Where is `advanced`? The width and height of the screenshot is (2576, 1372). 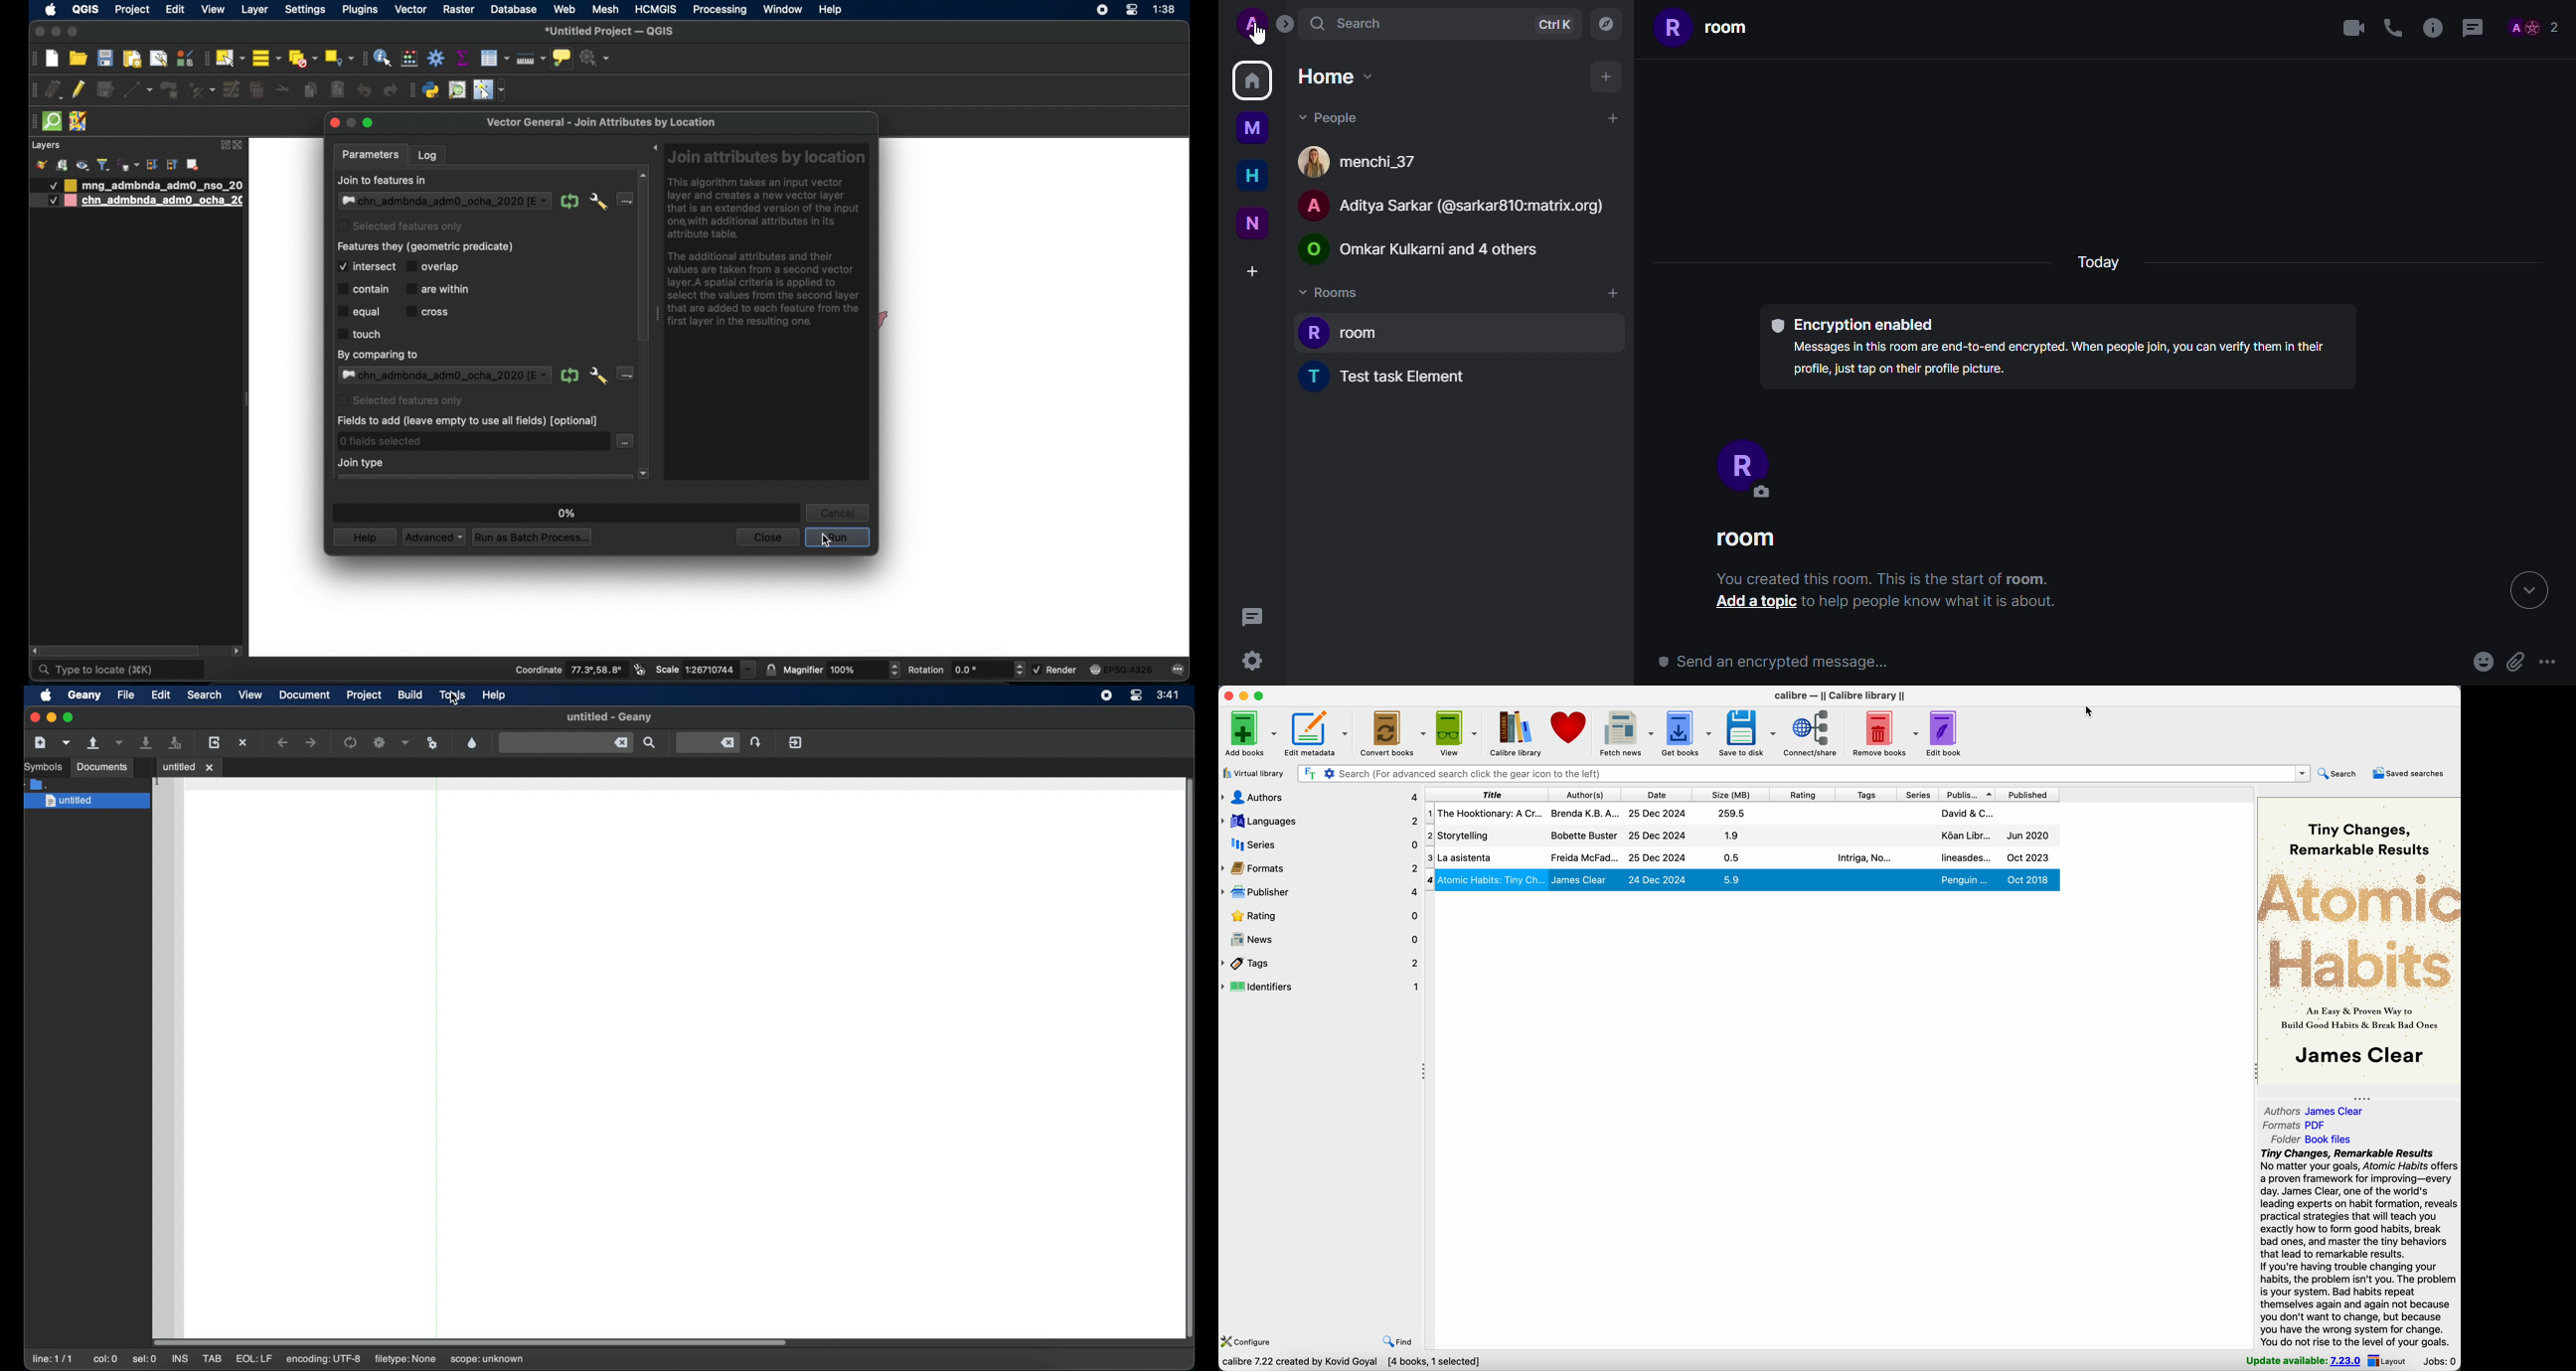
advanced is located at coordinates (434, 538).